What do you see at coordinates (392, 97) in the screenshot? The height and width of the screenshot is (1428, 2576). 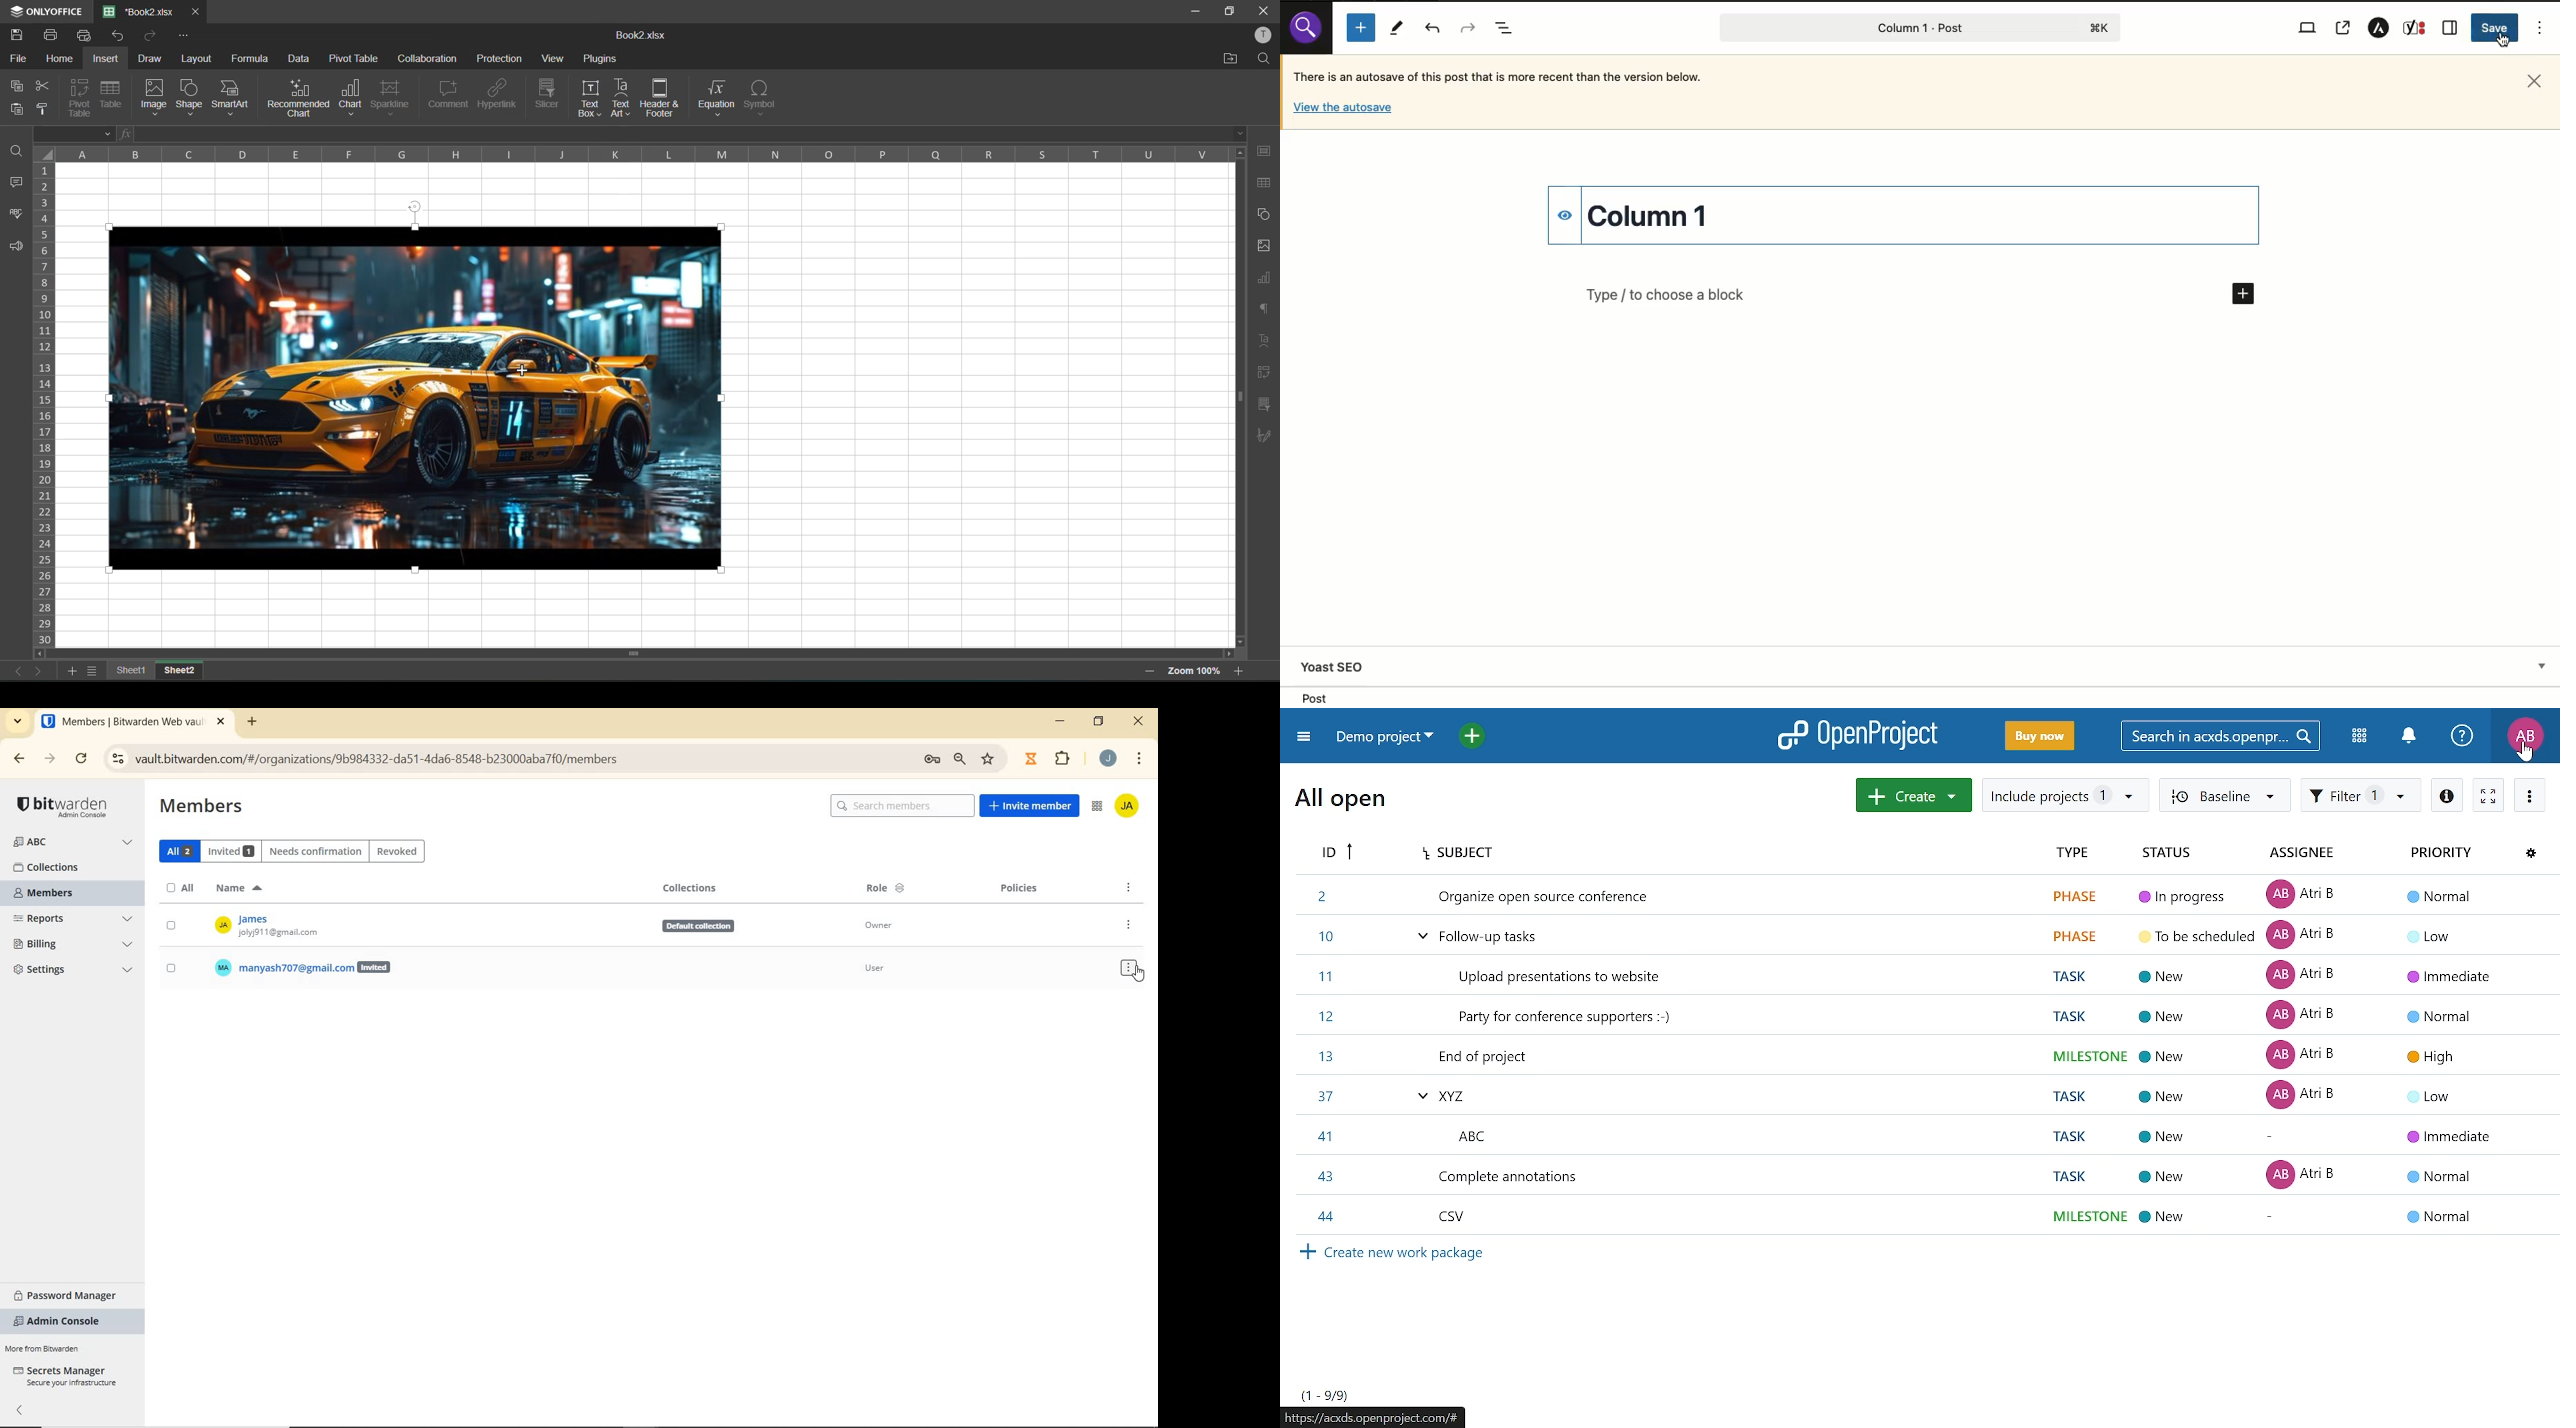 I see `sparkline` at bounding box center [392, 97].